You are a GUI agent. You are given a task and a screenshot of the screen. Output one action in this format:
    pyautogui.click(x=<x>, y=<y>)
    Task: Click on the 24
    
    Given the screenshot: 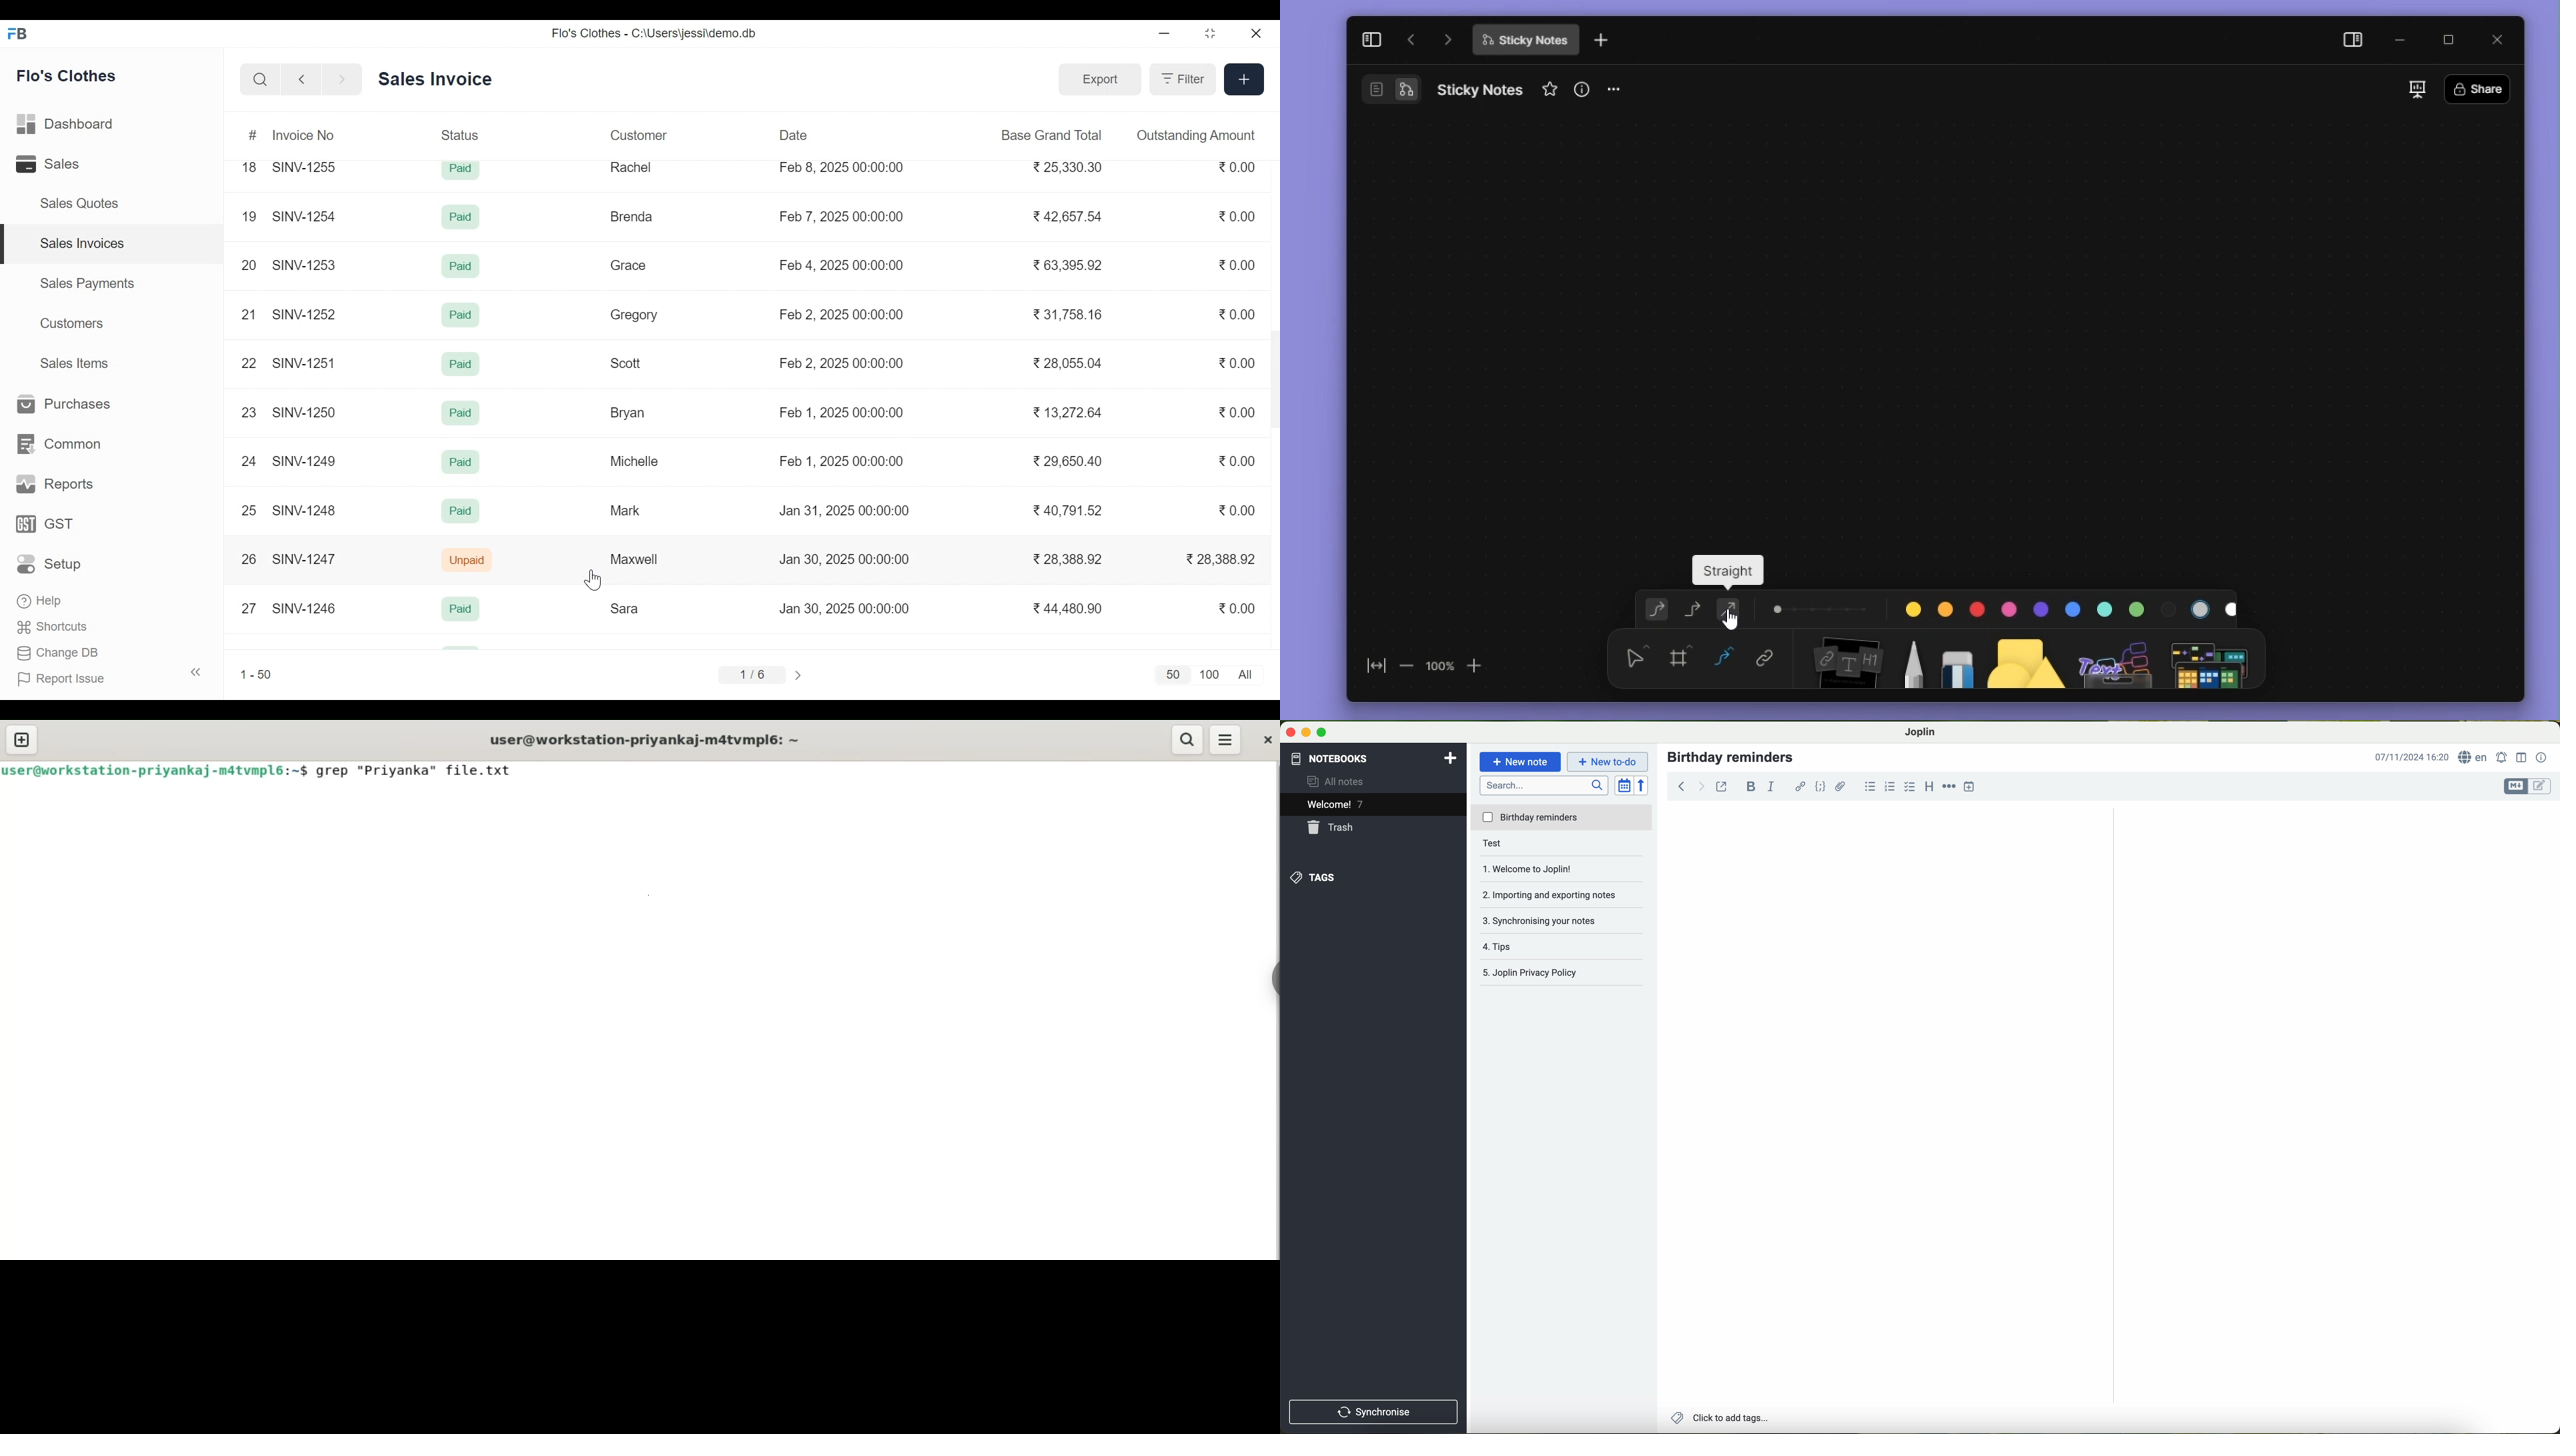 What is the action you would take?
    pyautogui.click(x=249, y=461)
    